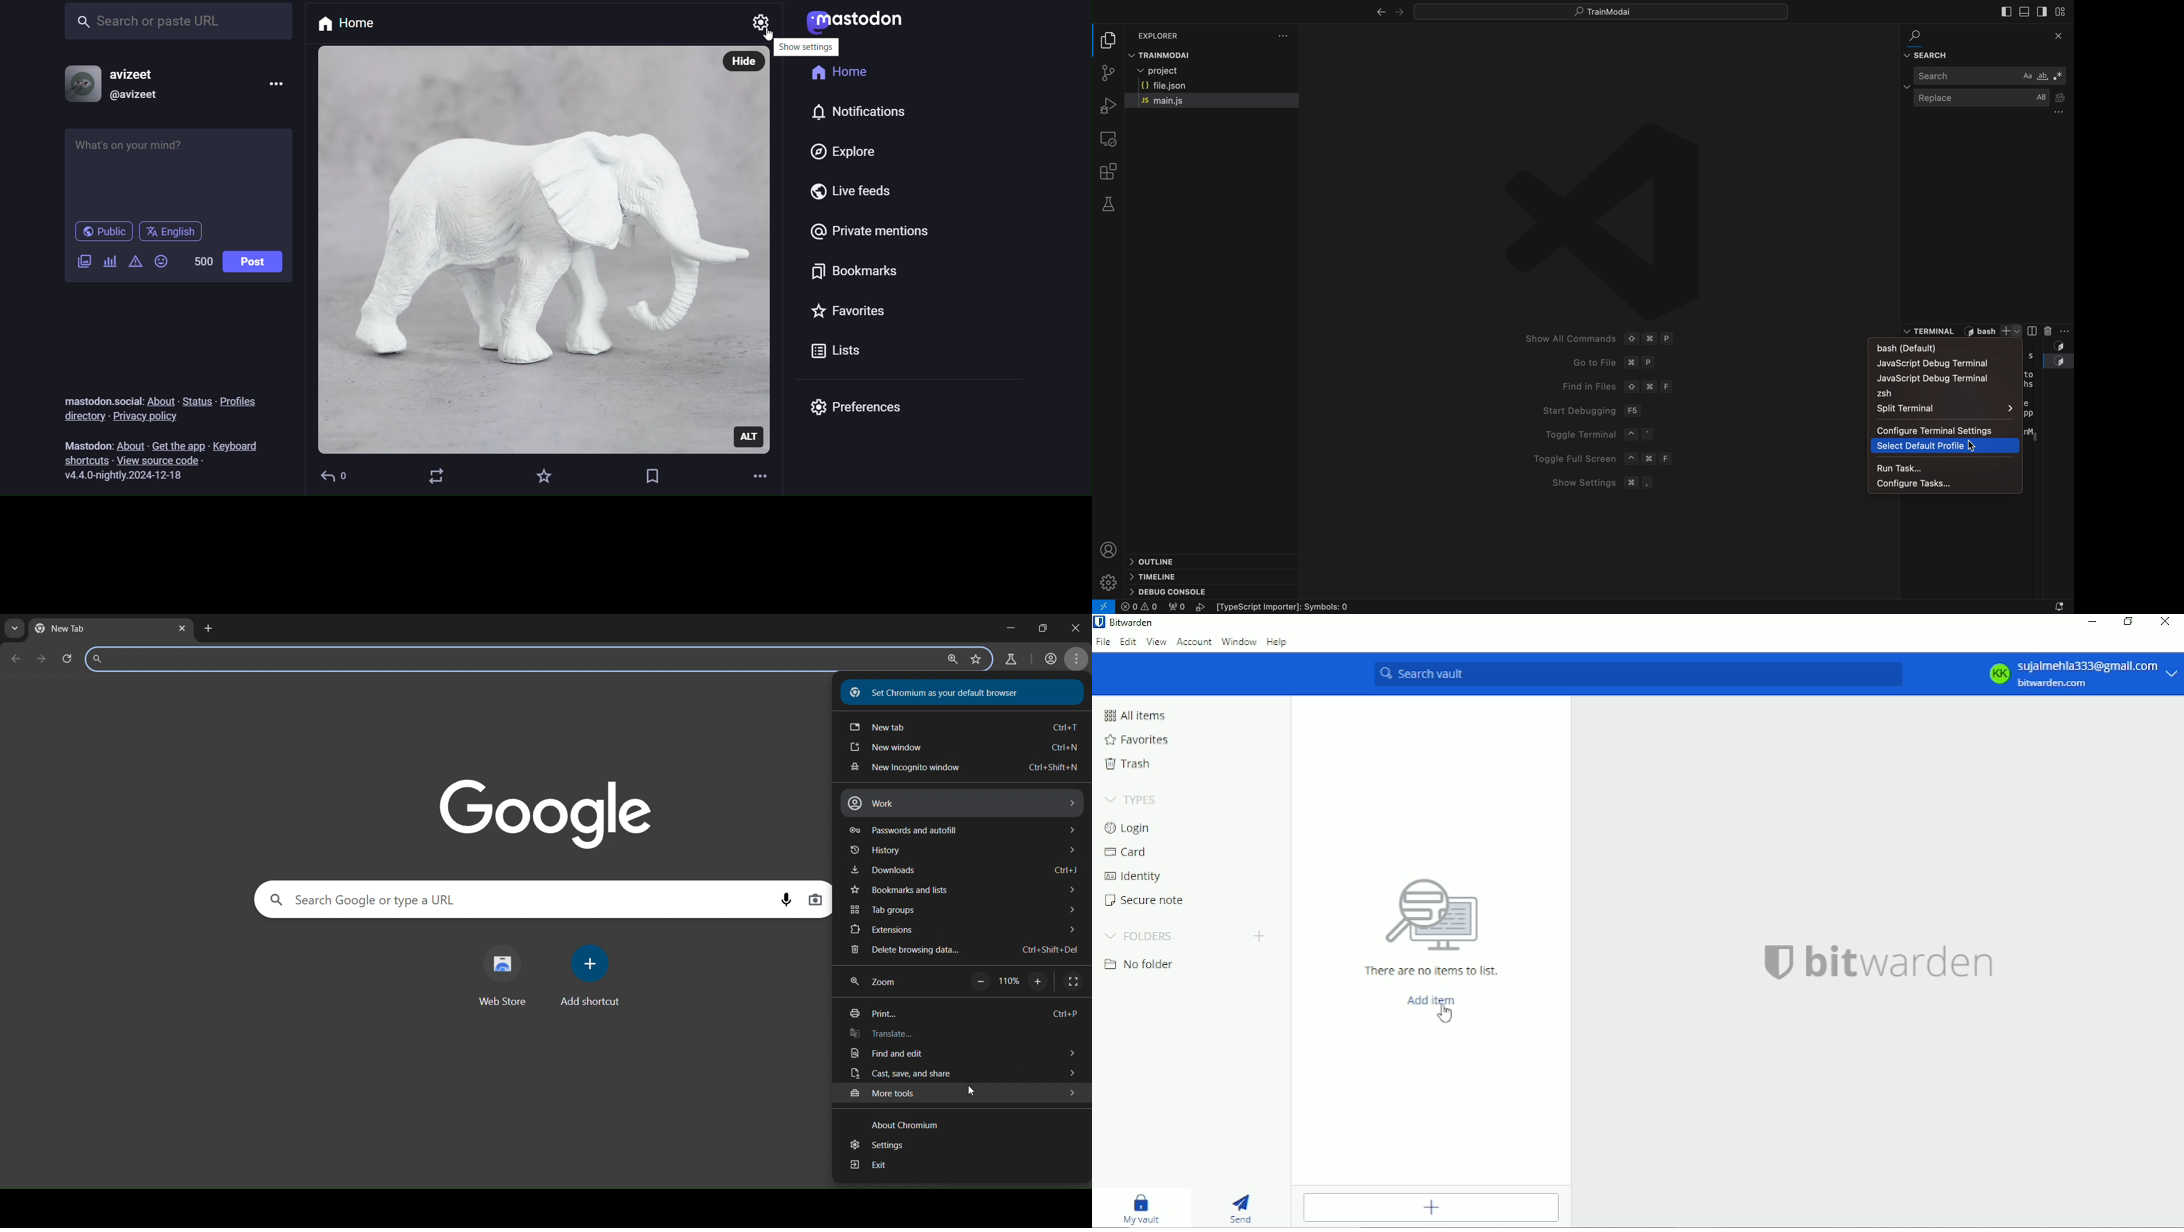 The image size is (2184, 1232). Describe the element at coordinates (1110, 74) in the screenshot. I see `git` at that location.